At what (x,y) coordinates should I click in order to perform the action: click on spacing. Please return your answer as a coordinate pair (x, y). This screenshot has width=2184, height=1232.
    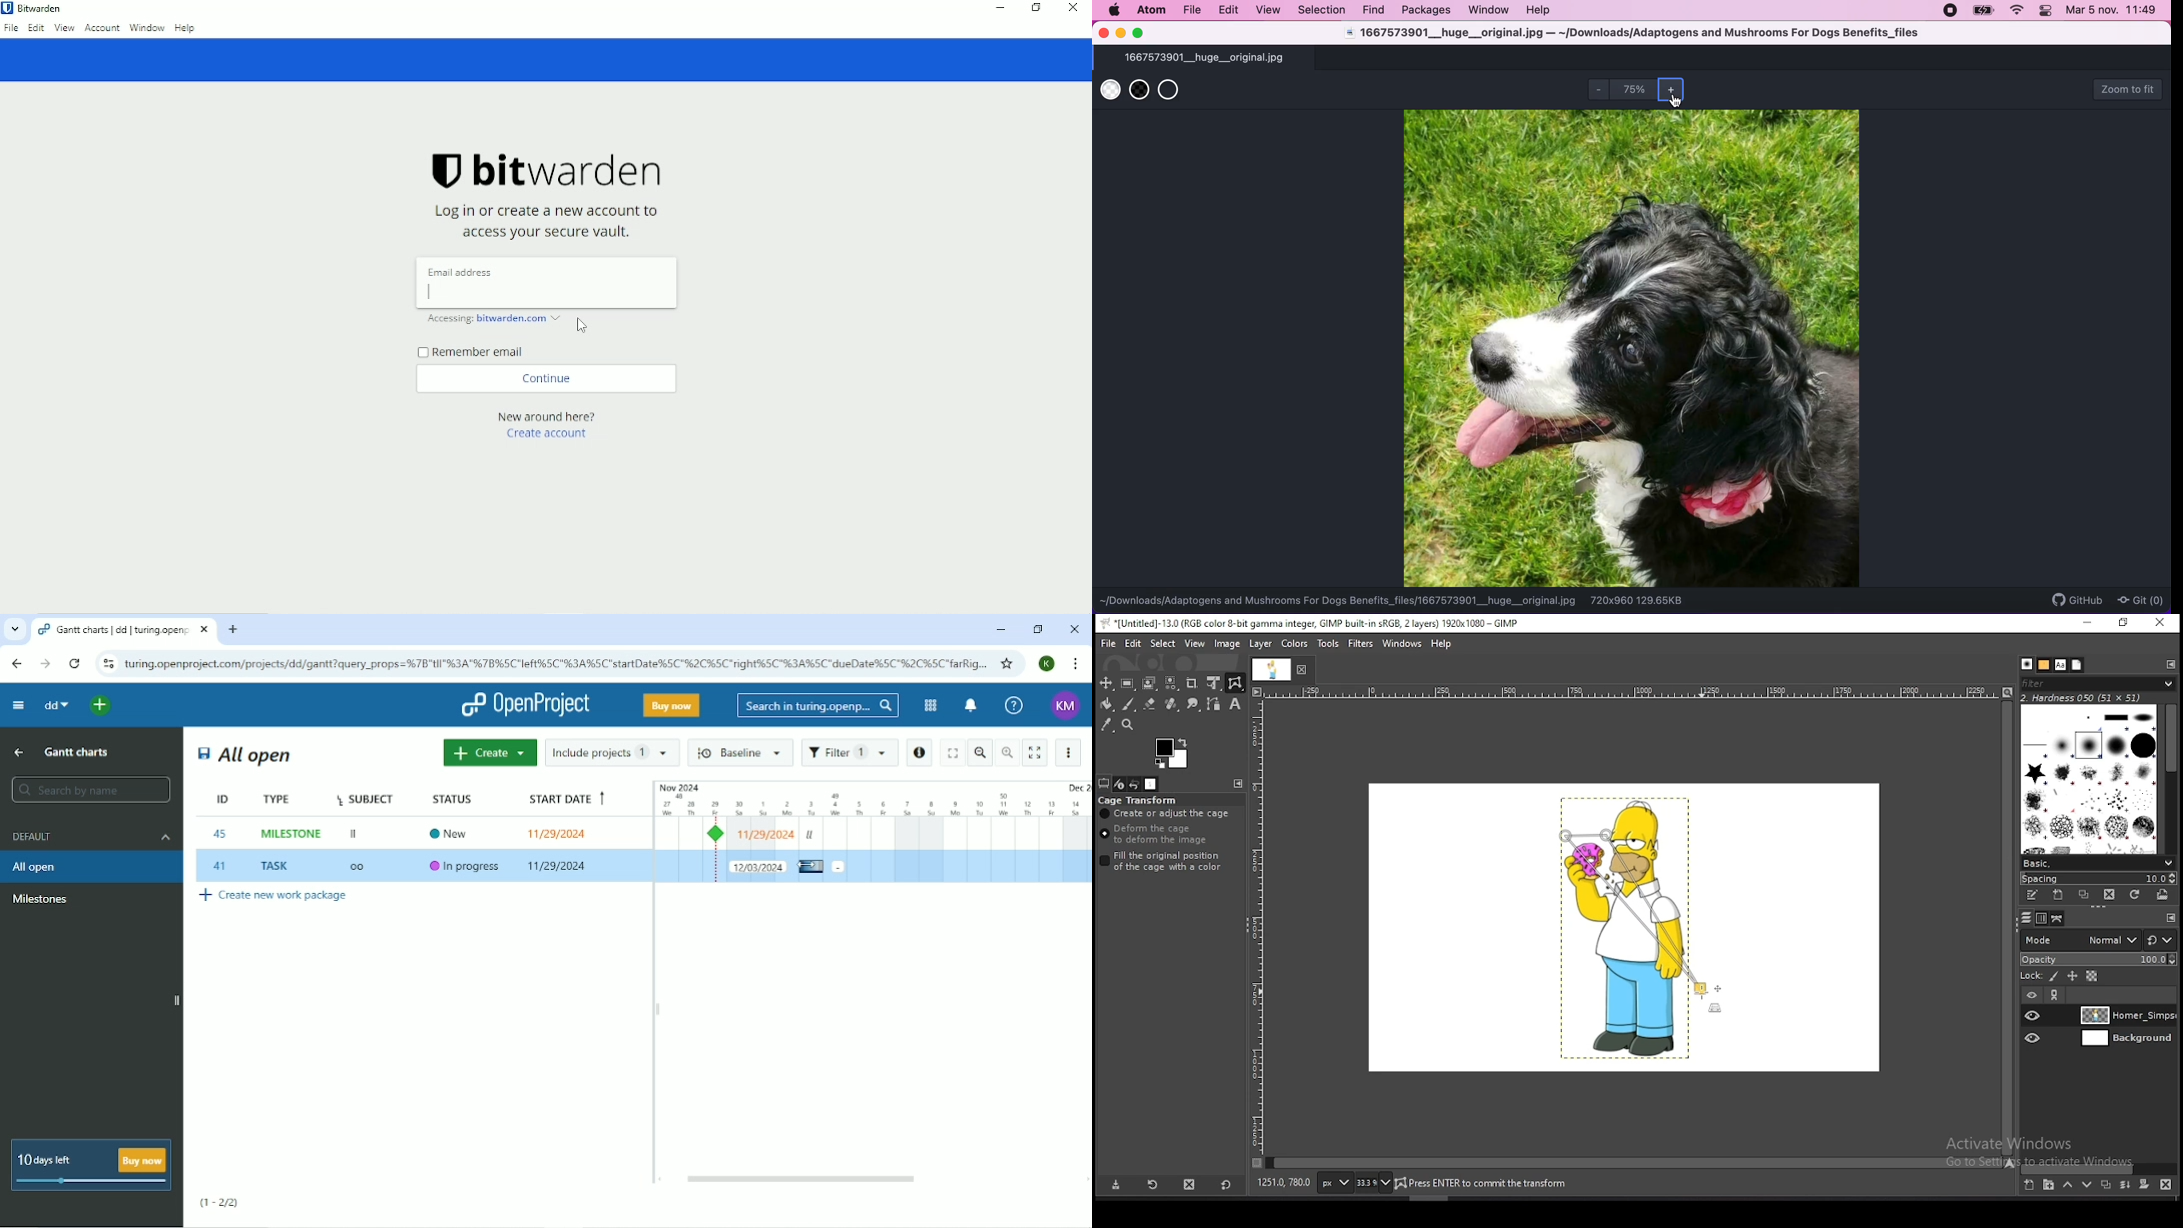
    Looking at the image, I should click on (2098, 878).